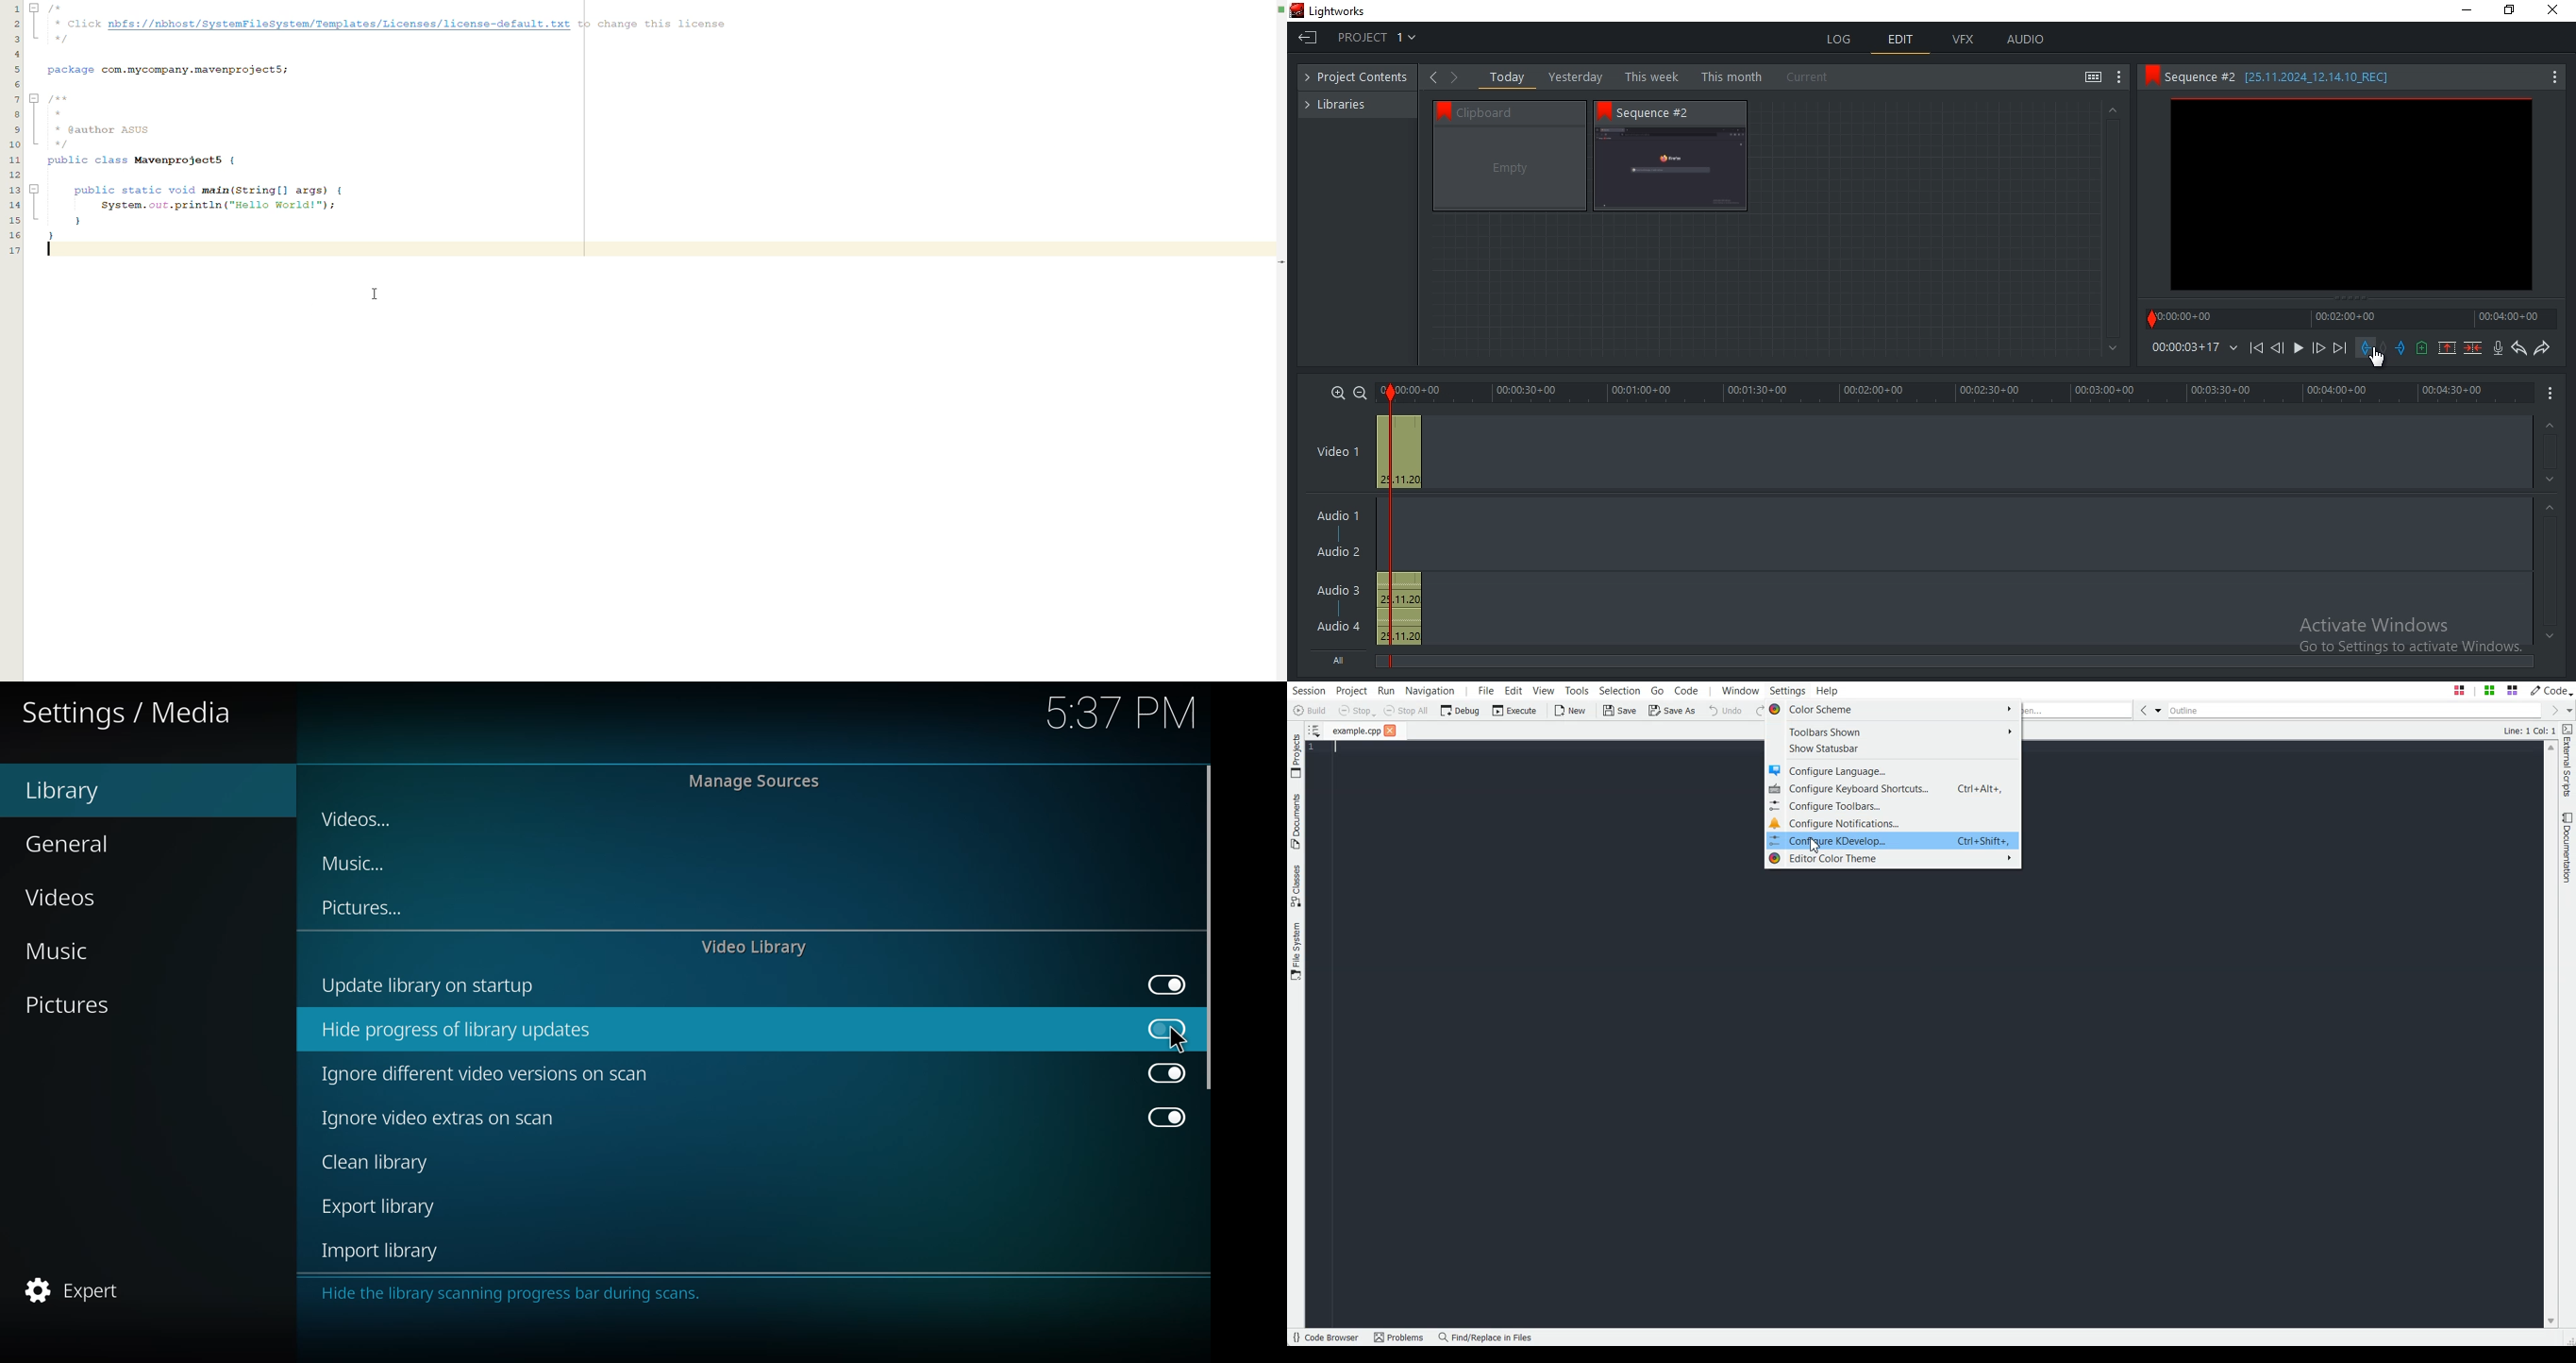 Image resolution: width=2576 pixels, height=1372 pixels. What do you see at coordinates (432, 986) in the screenshot?
I see `update library on startup` at bounding box center [432, 986].